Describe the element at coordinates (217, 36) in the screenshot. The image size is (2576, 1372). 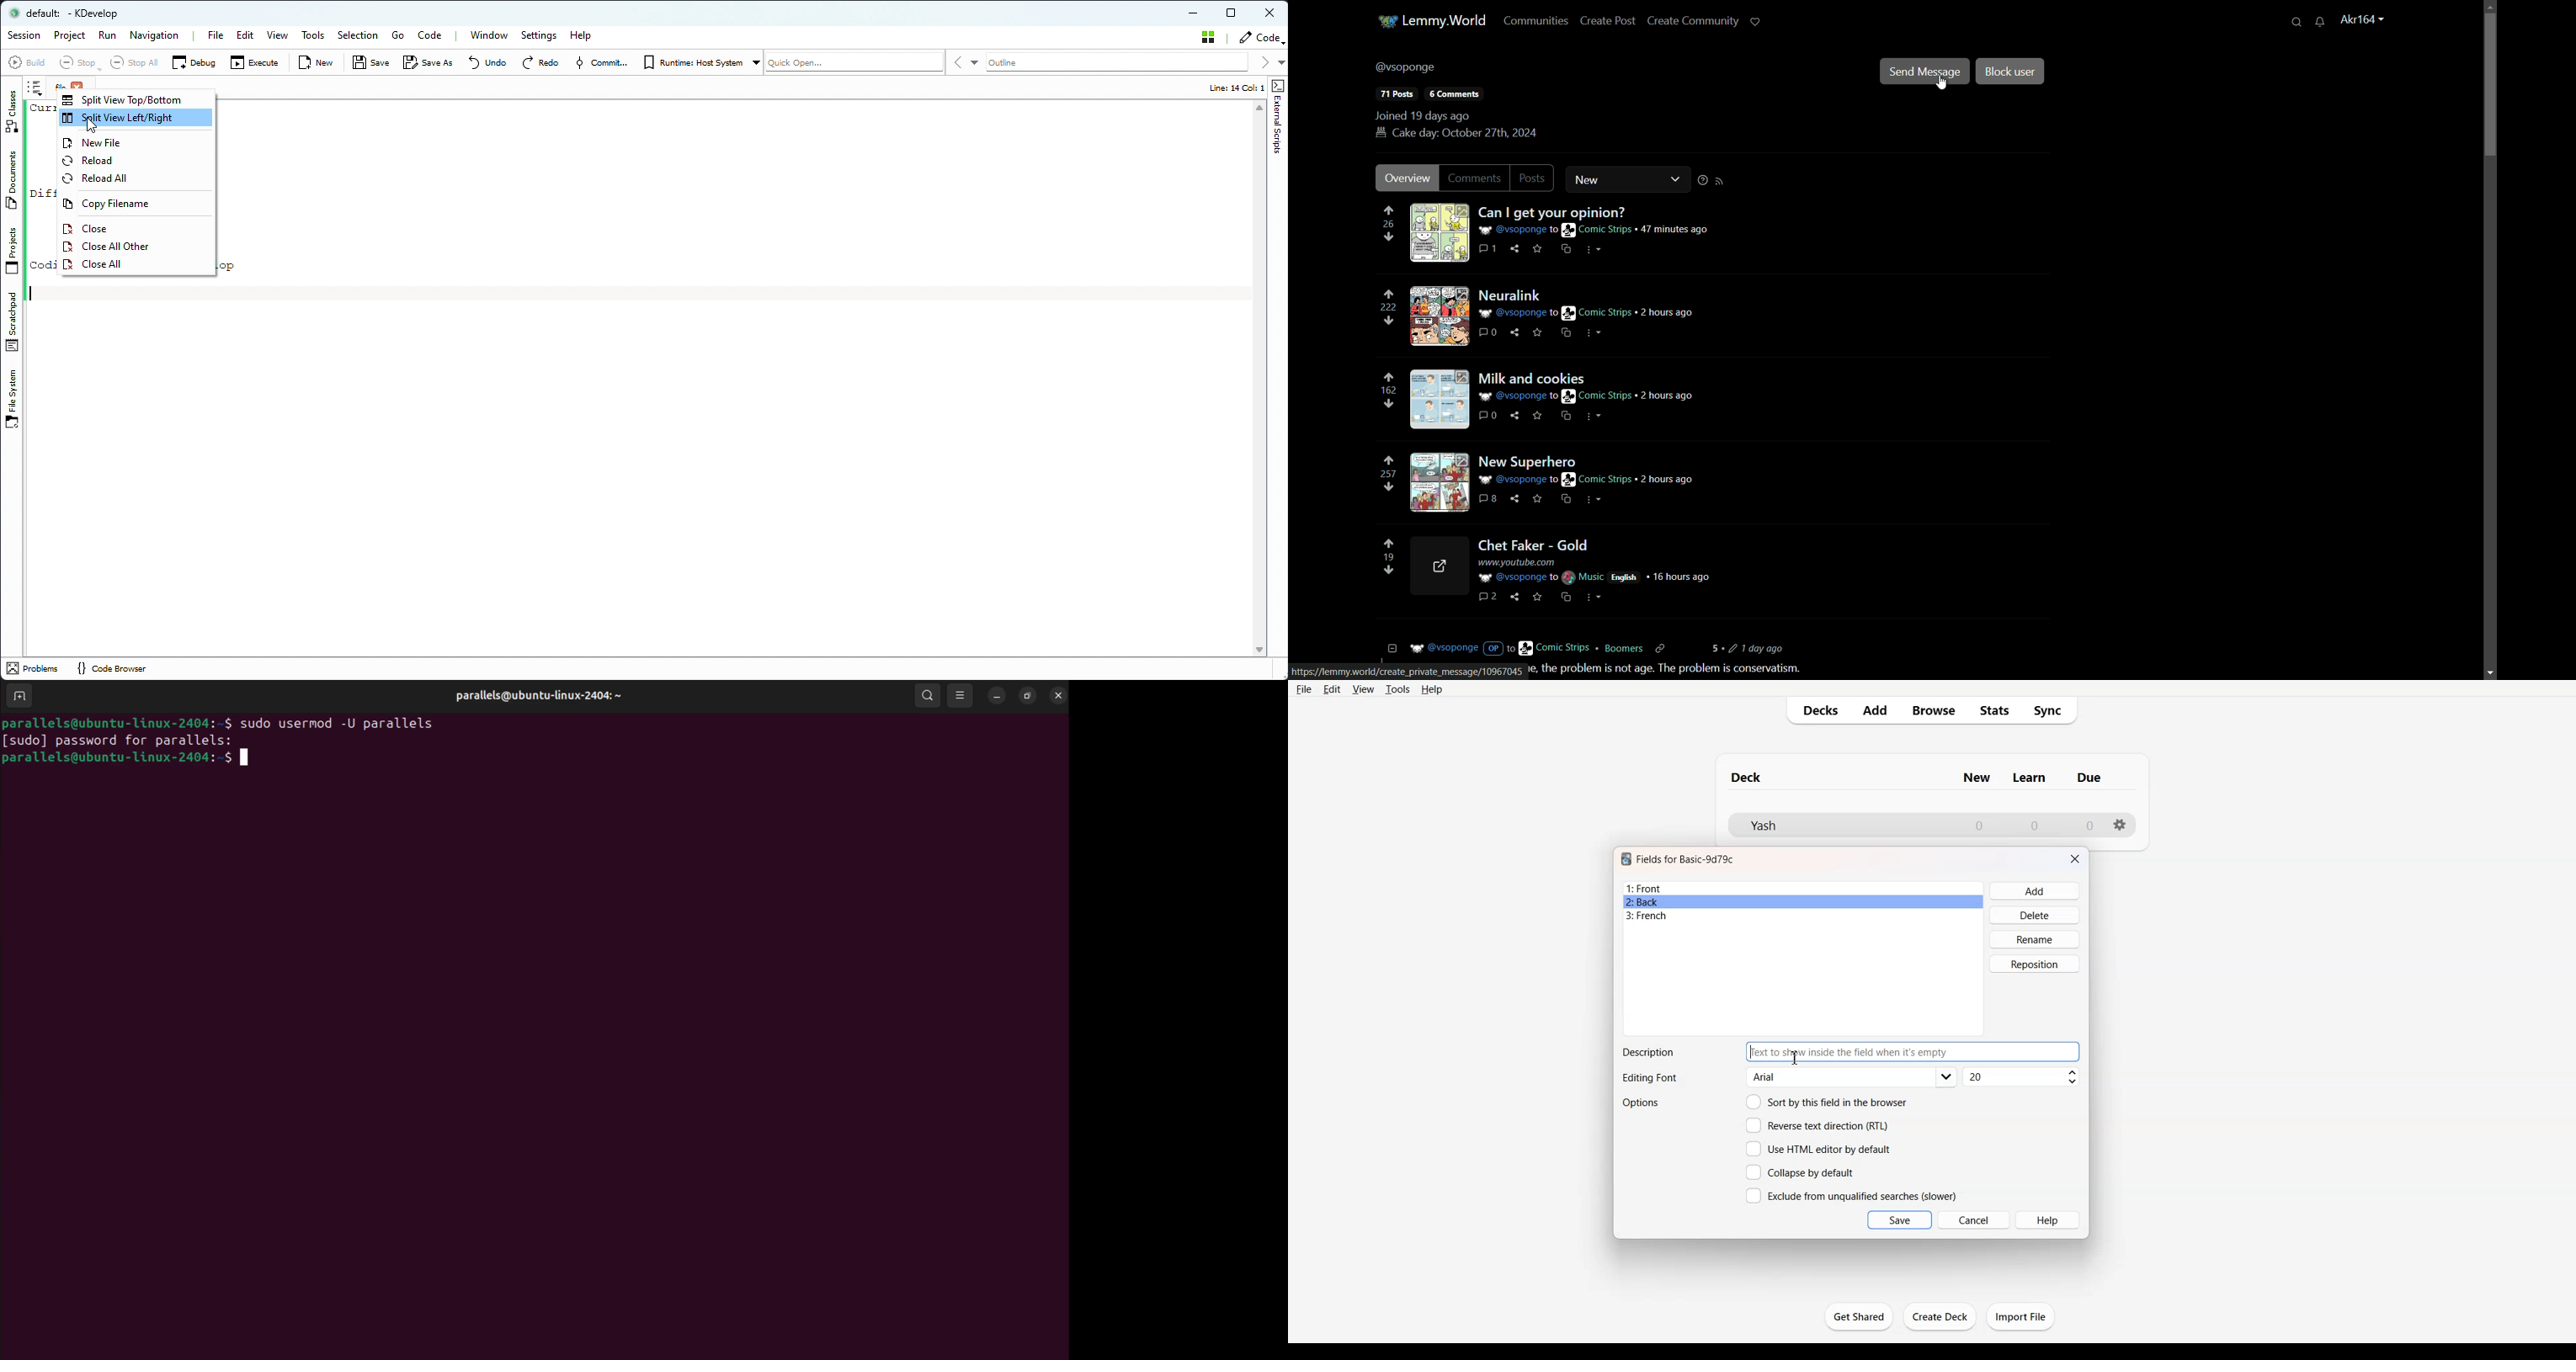
I see `File` at that location.